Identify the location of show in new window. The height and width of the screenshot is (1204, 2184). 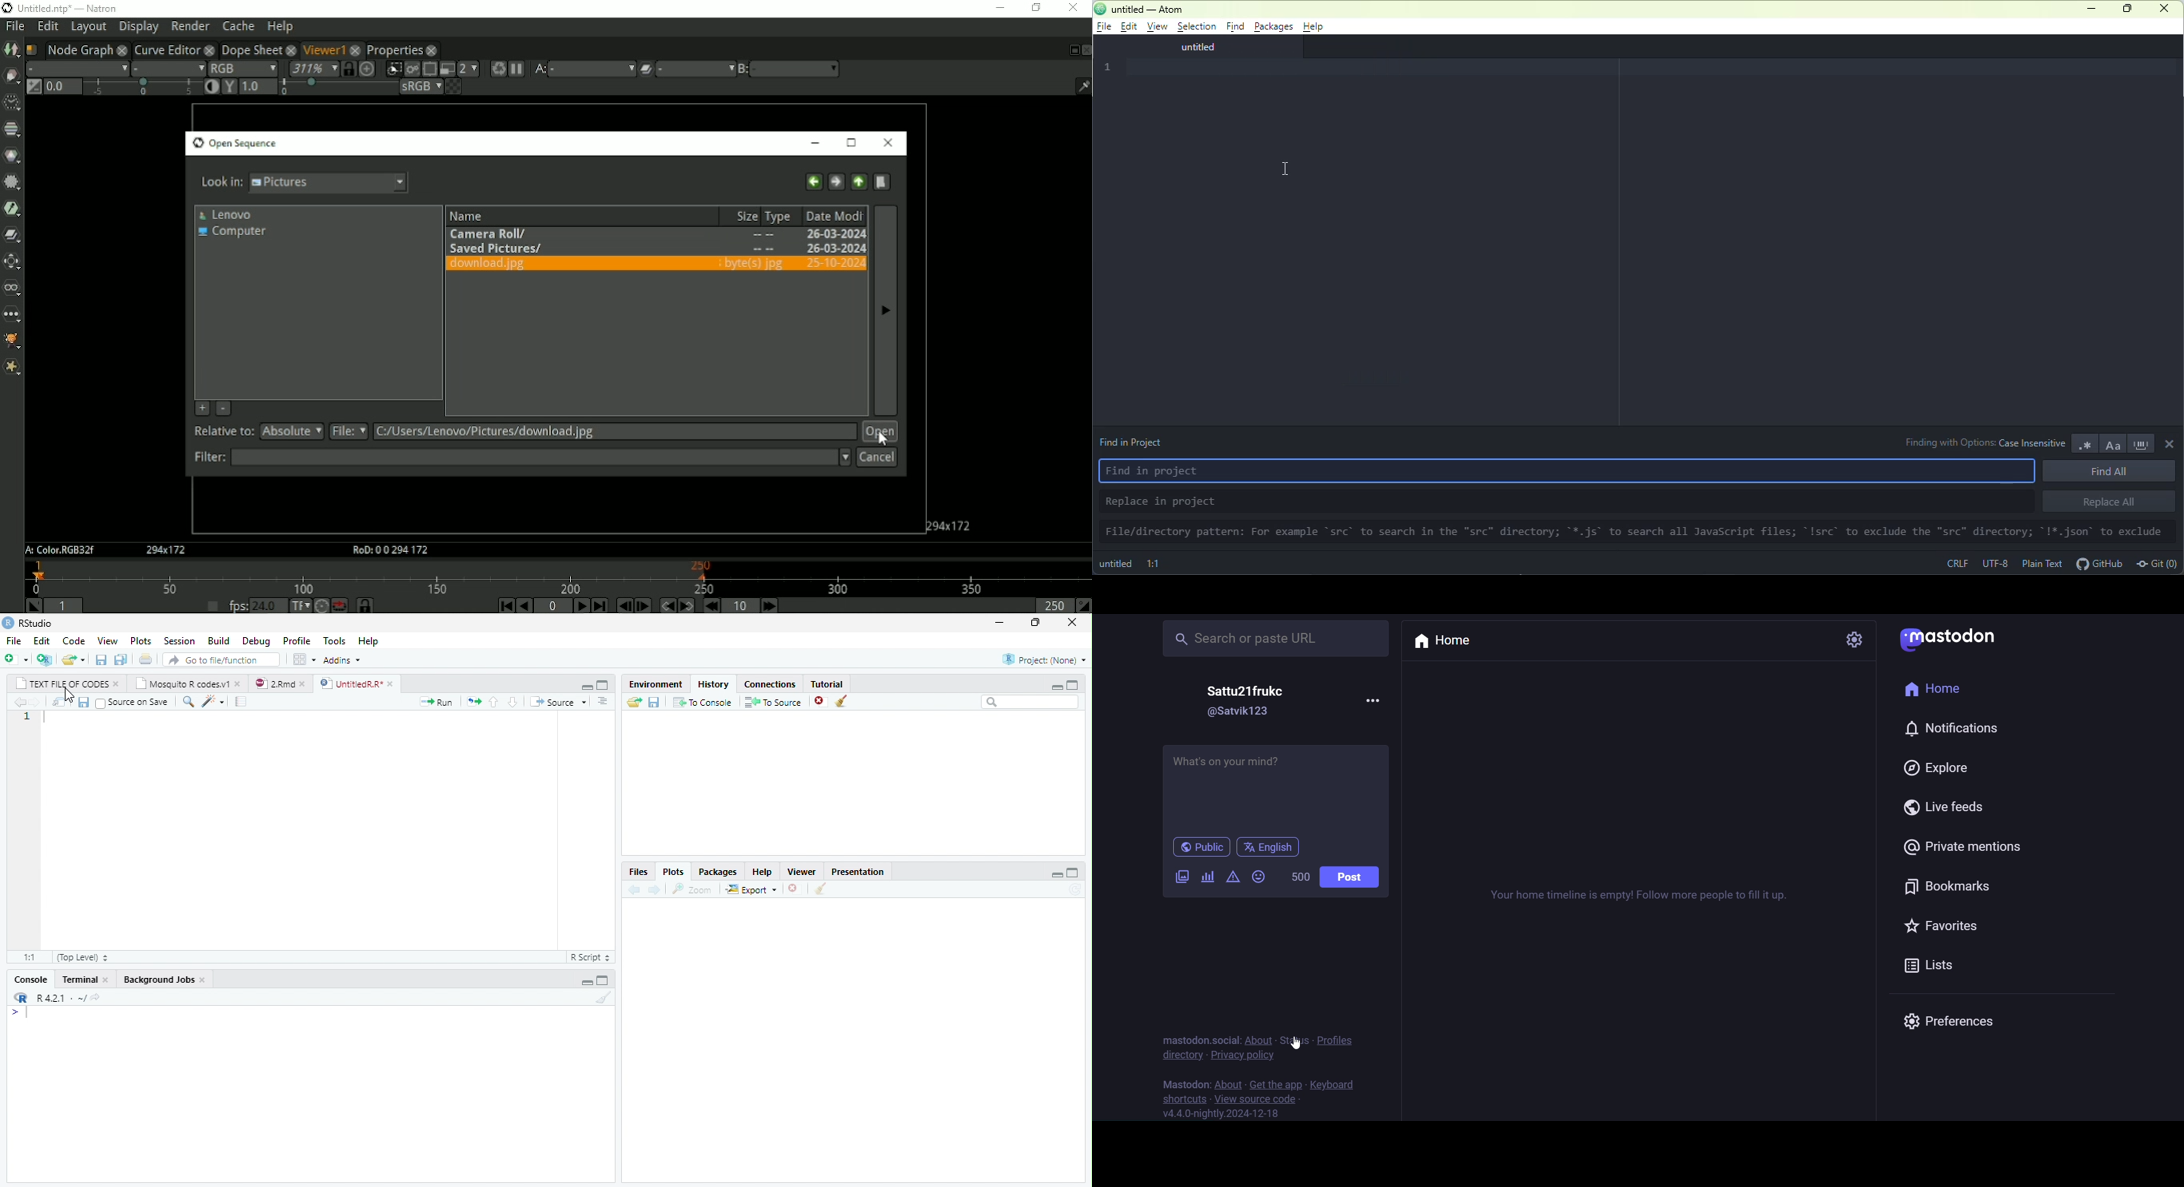
(58, 704).